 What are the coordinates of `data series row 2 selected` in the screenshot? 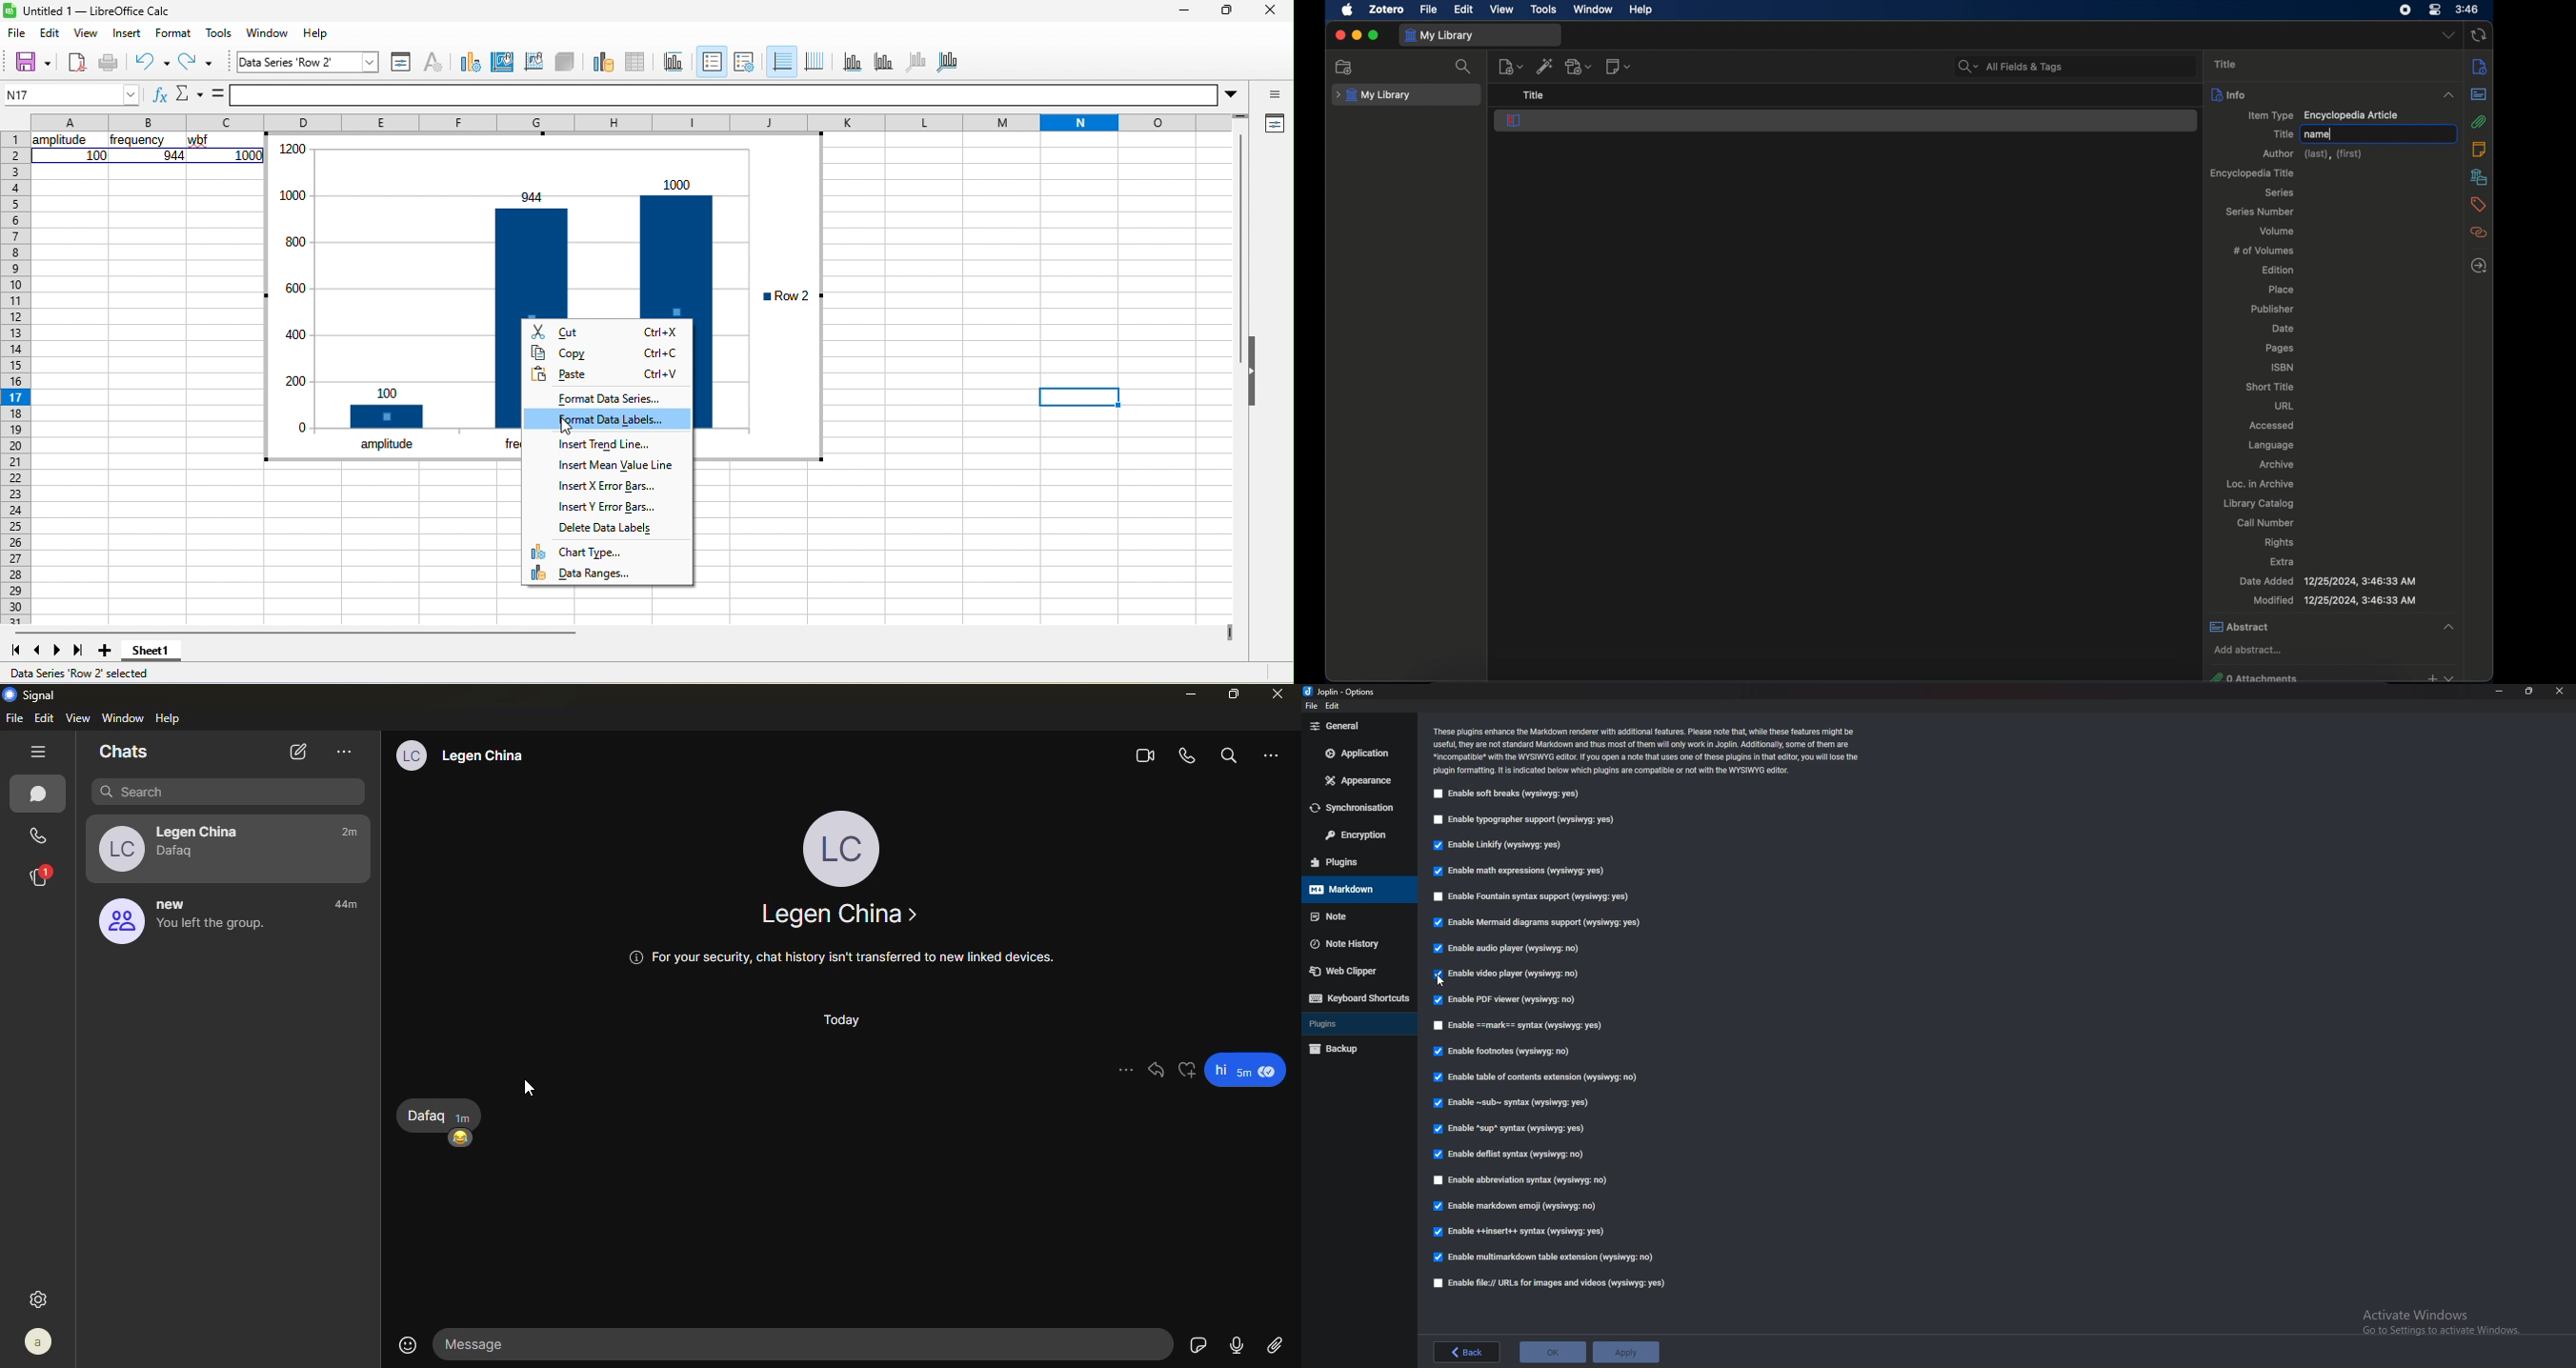 It's located at (88, 673).